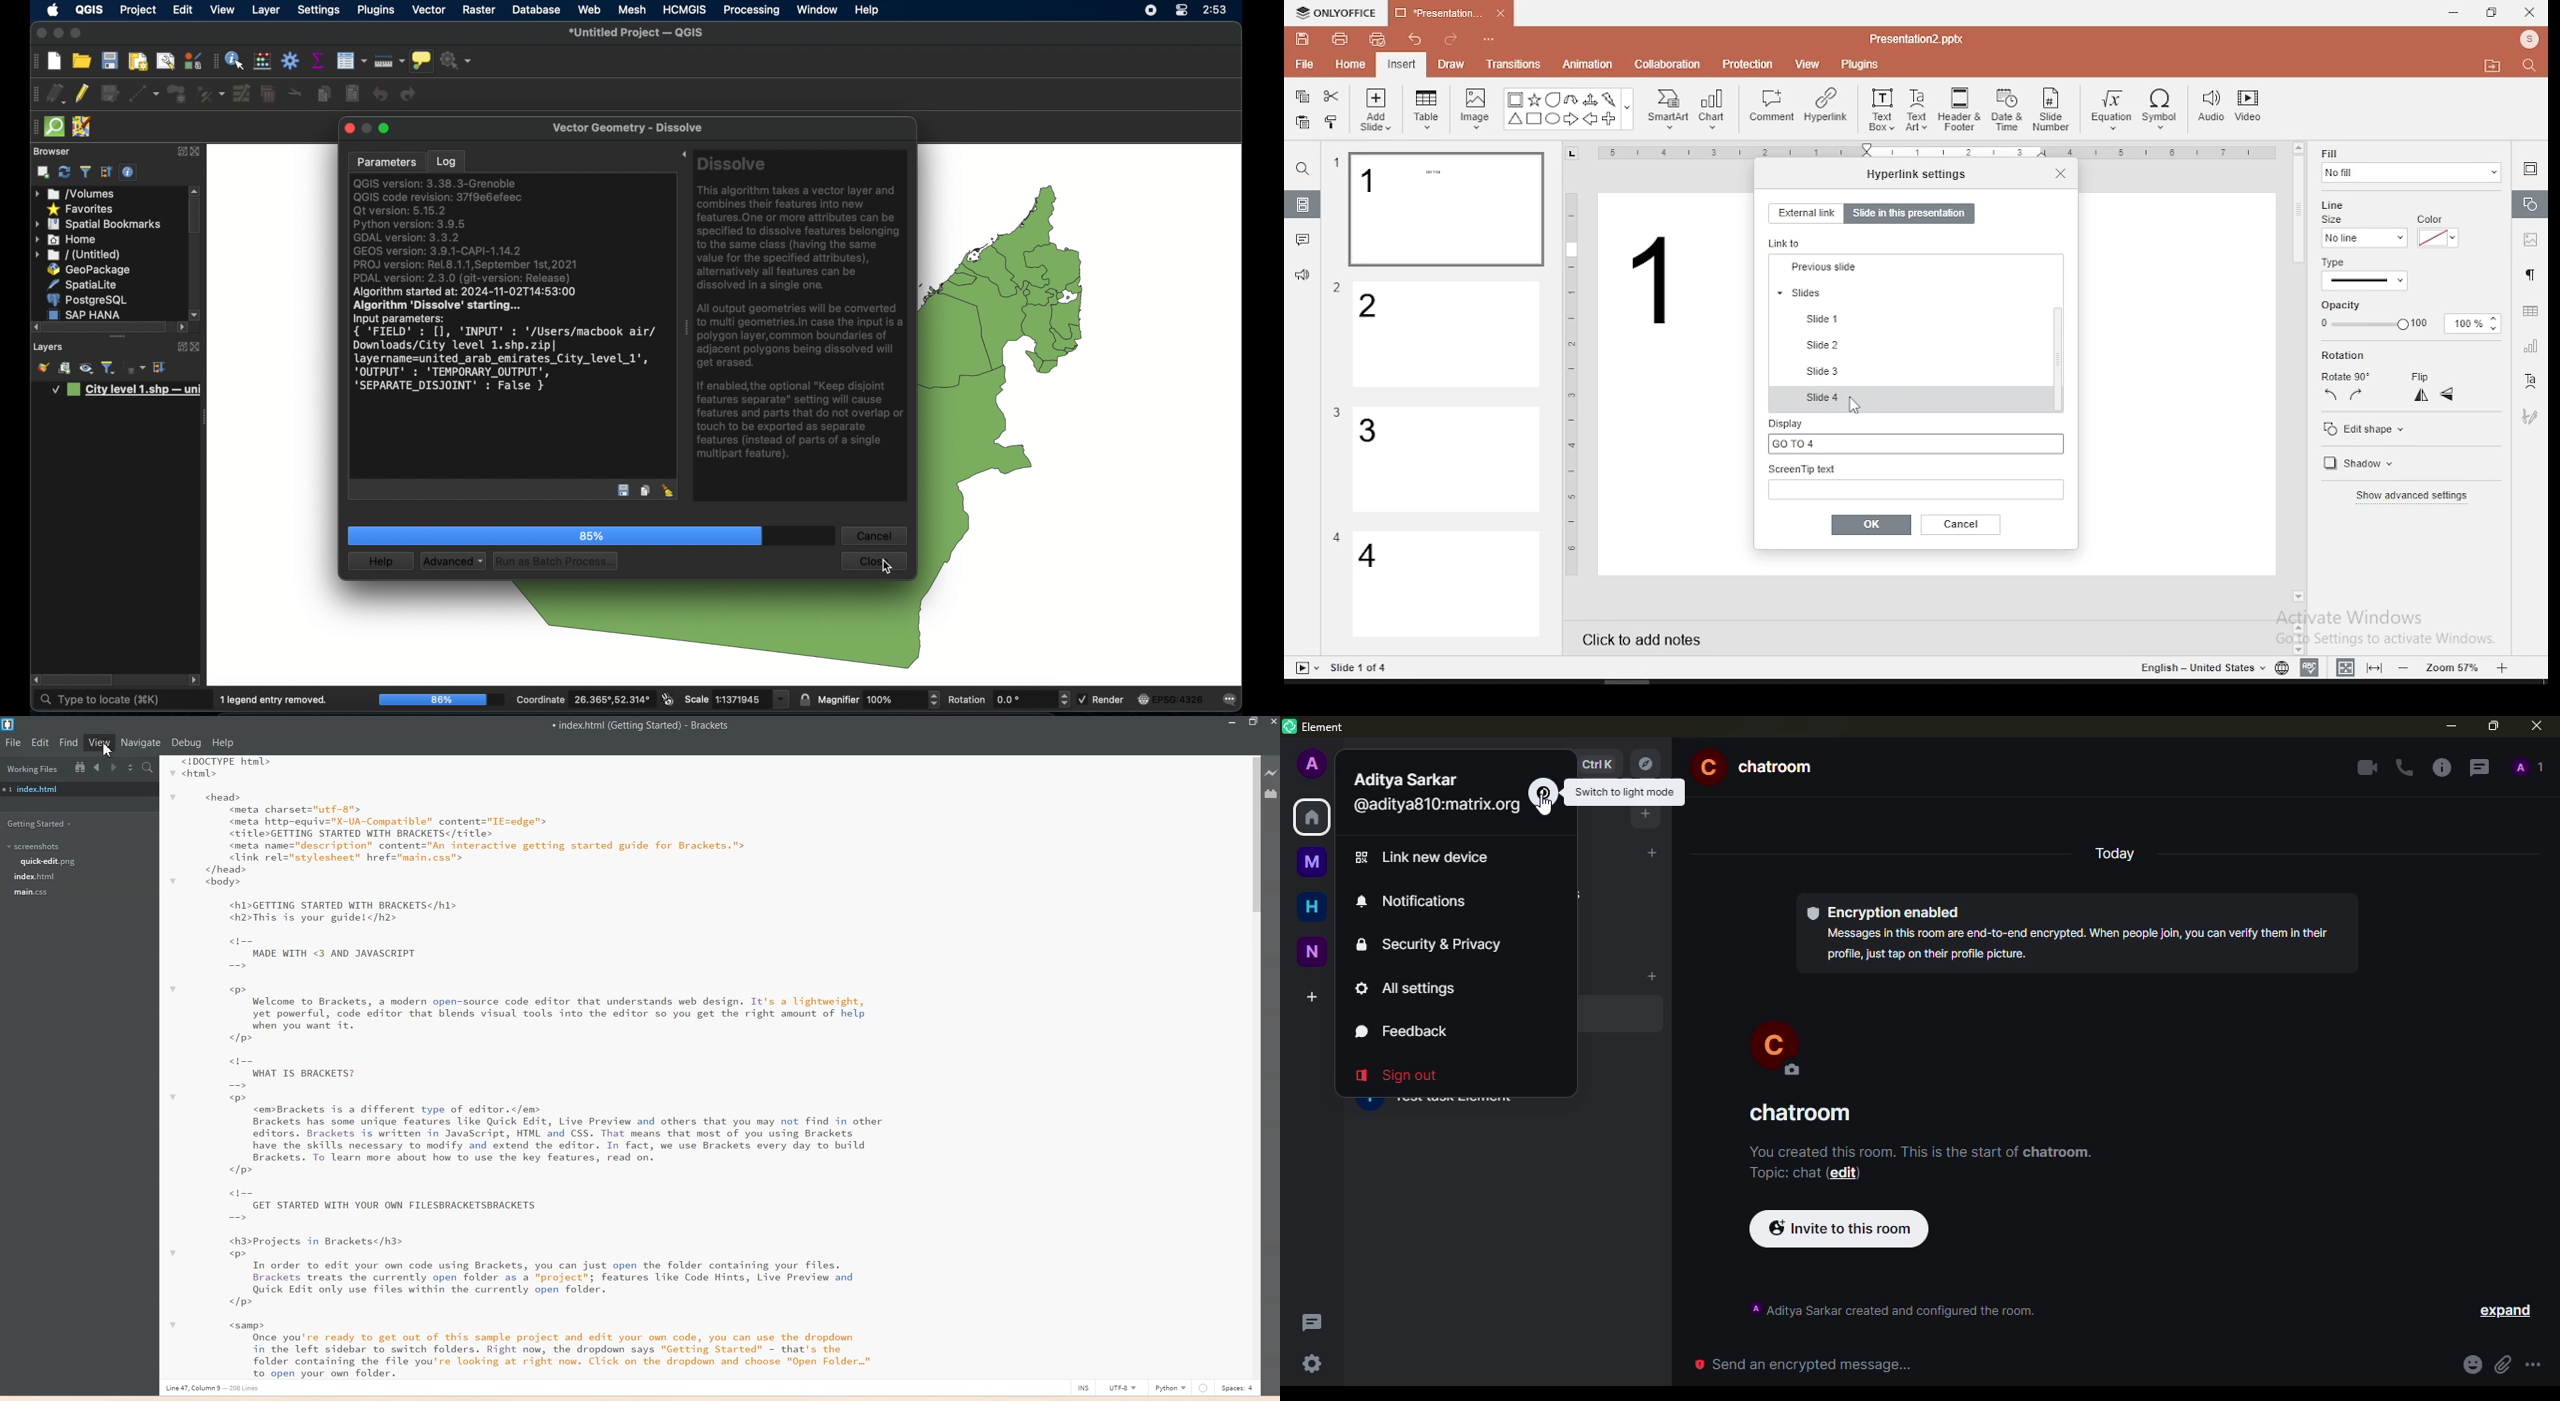  Describe the element at coordinates (117, 337) in the screenshot. I see `drag handle` at that location.